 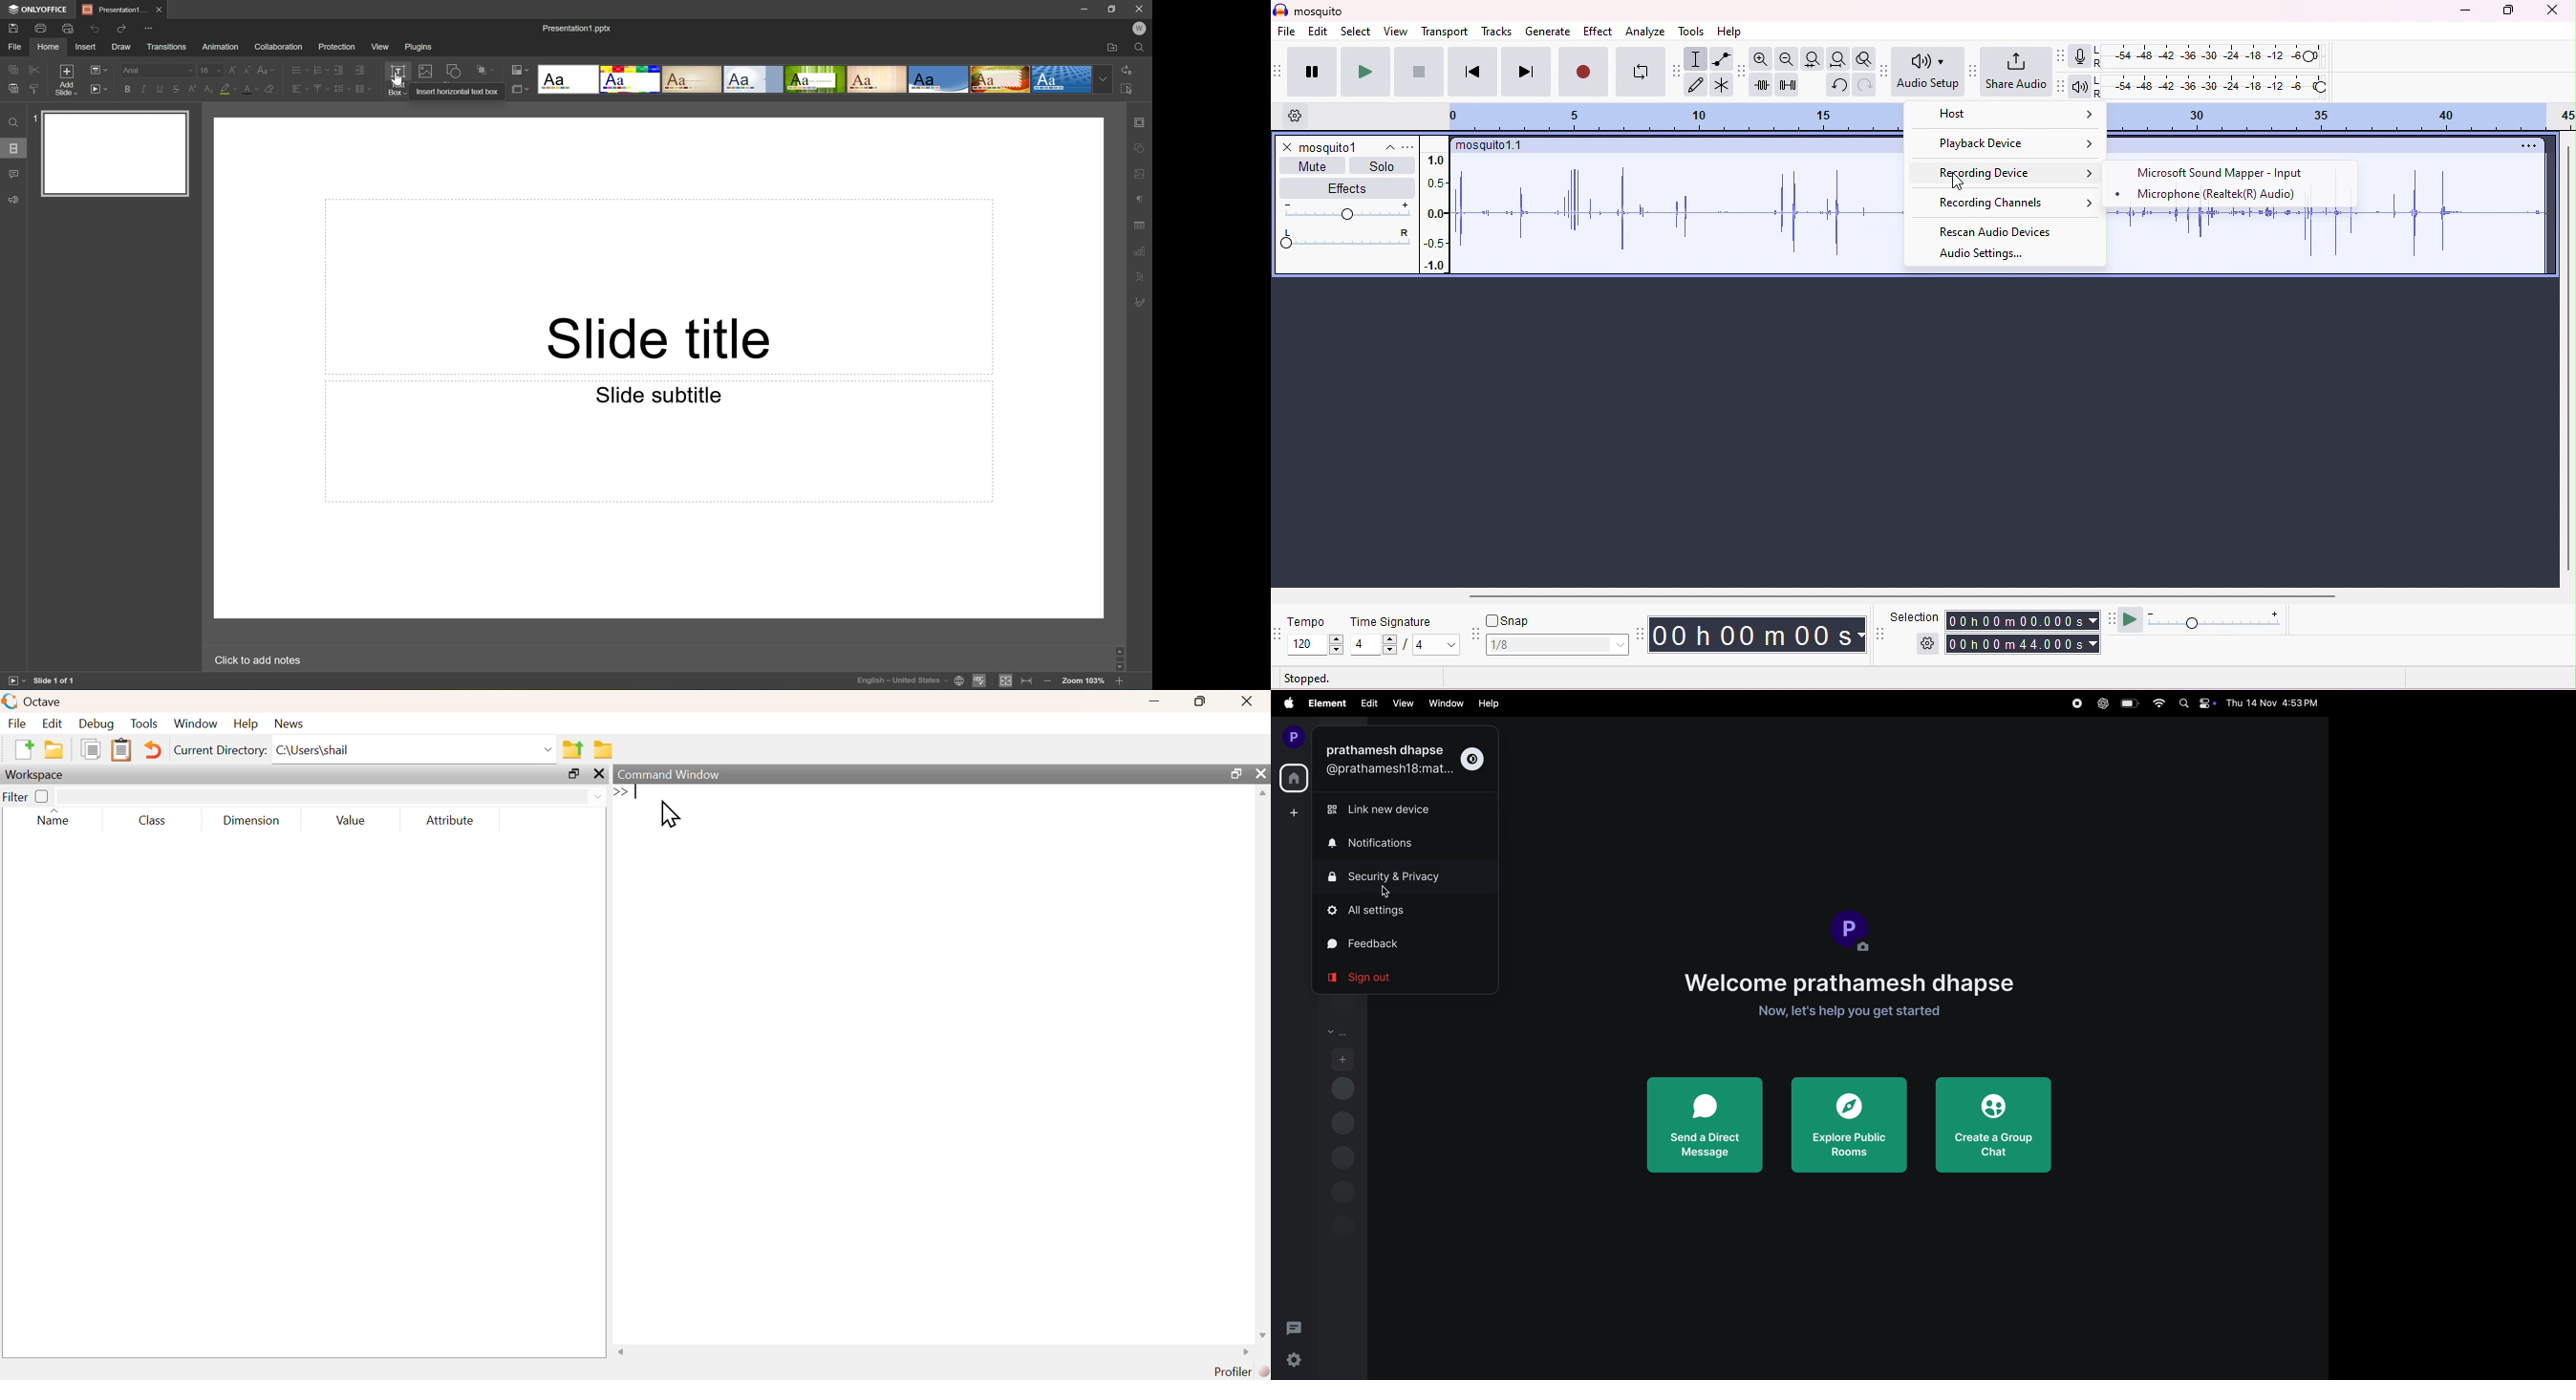 What do you see at coordinates (573, 774) in the screenshot?
I see `maximize` at bounding box center [573, 774].